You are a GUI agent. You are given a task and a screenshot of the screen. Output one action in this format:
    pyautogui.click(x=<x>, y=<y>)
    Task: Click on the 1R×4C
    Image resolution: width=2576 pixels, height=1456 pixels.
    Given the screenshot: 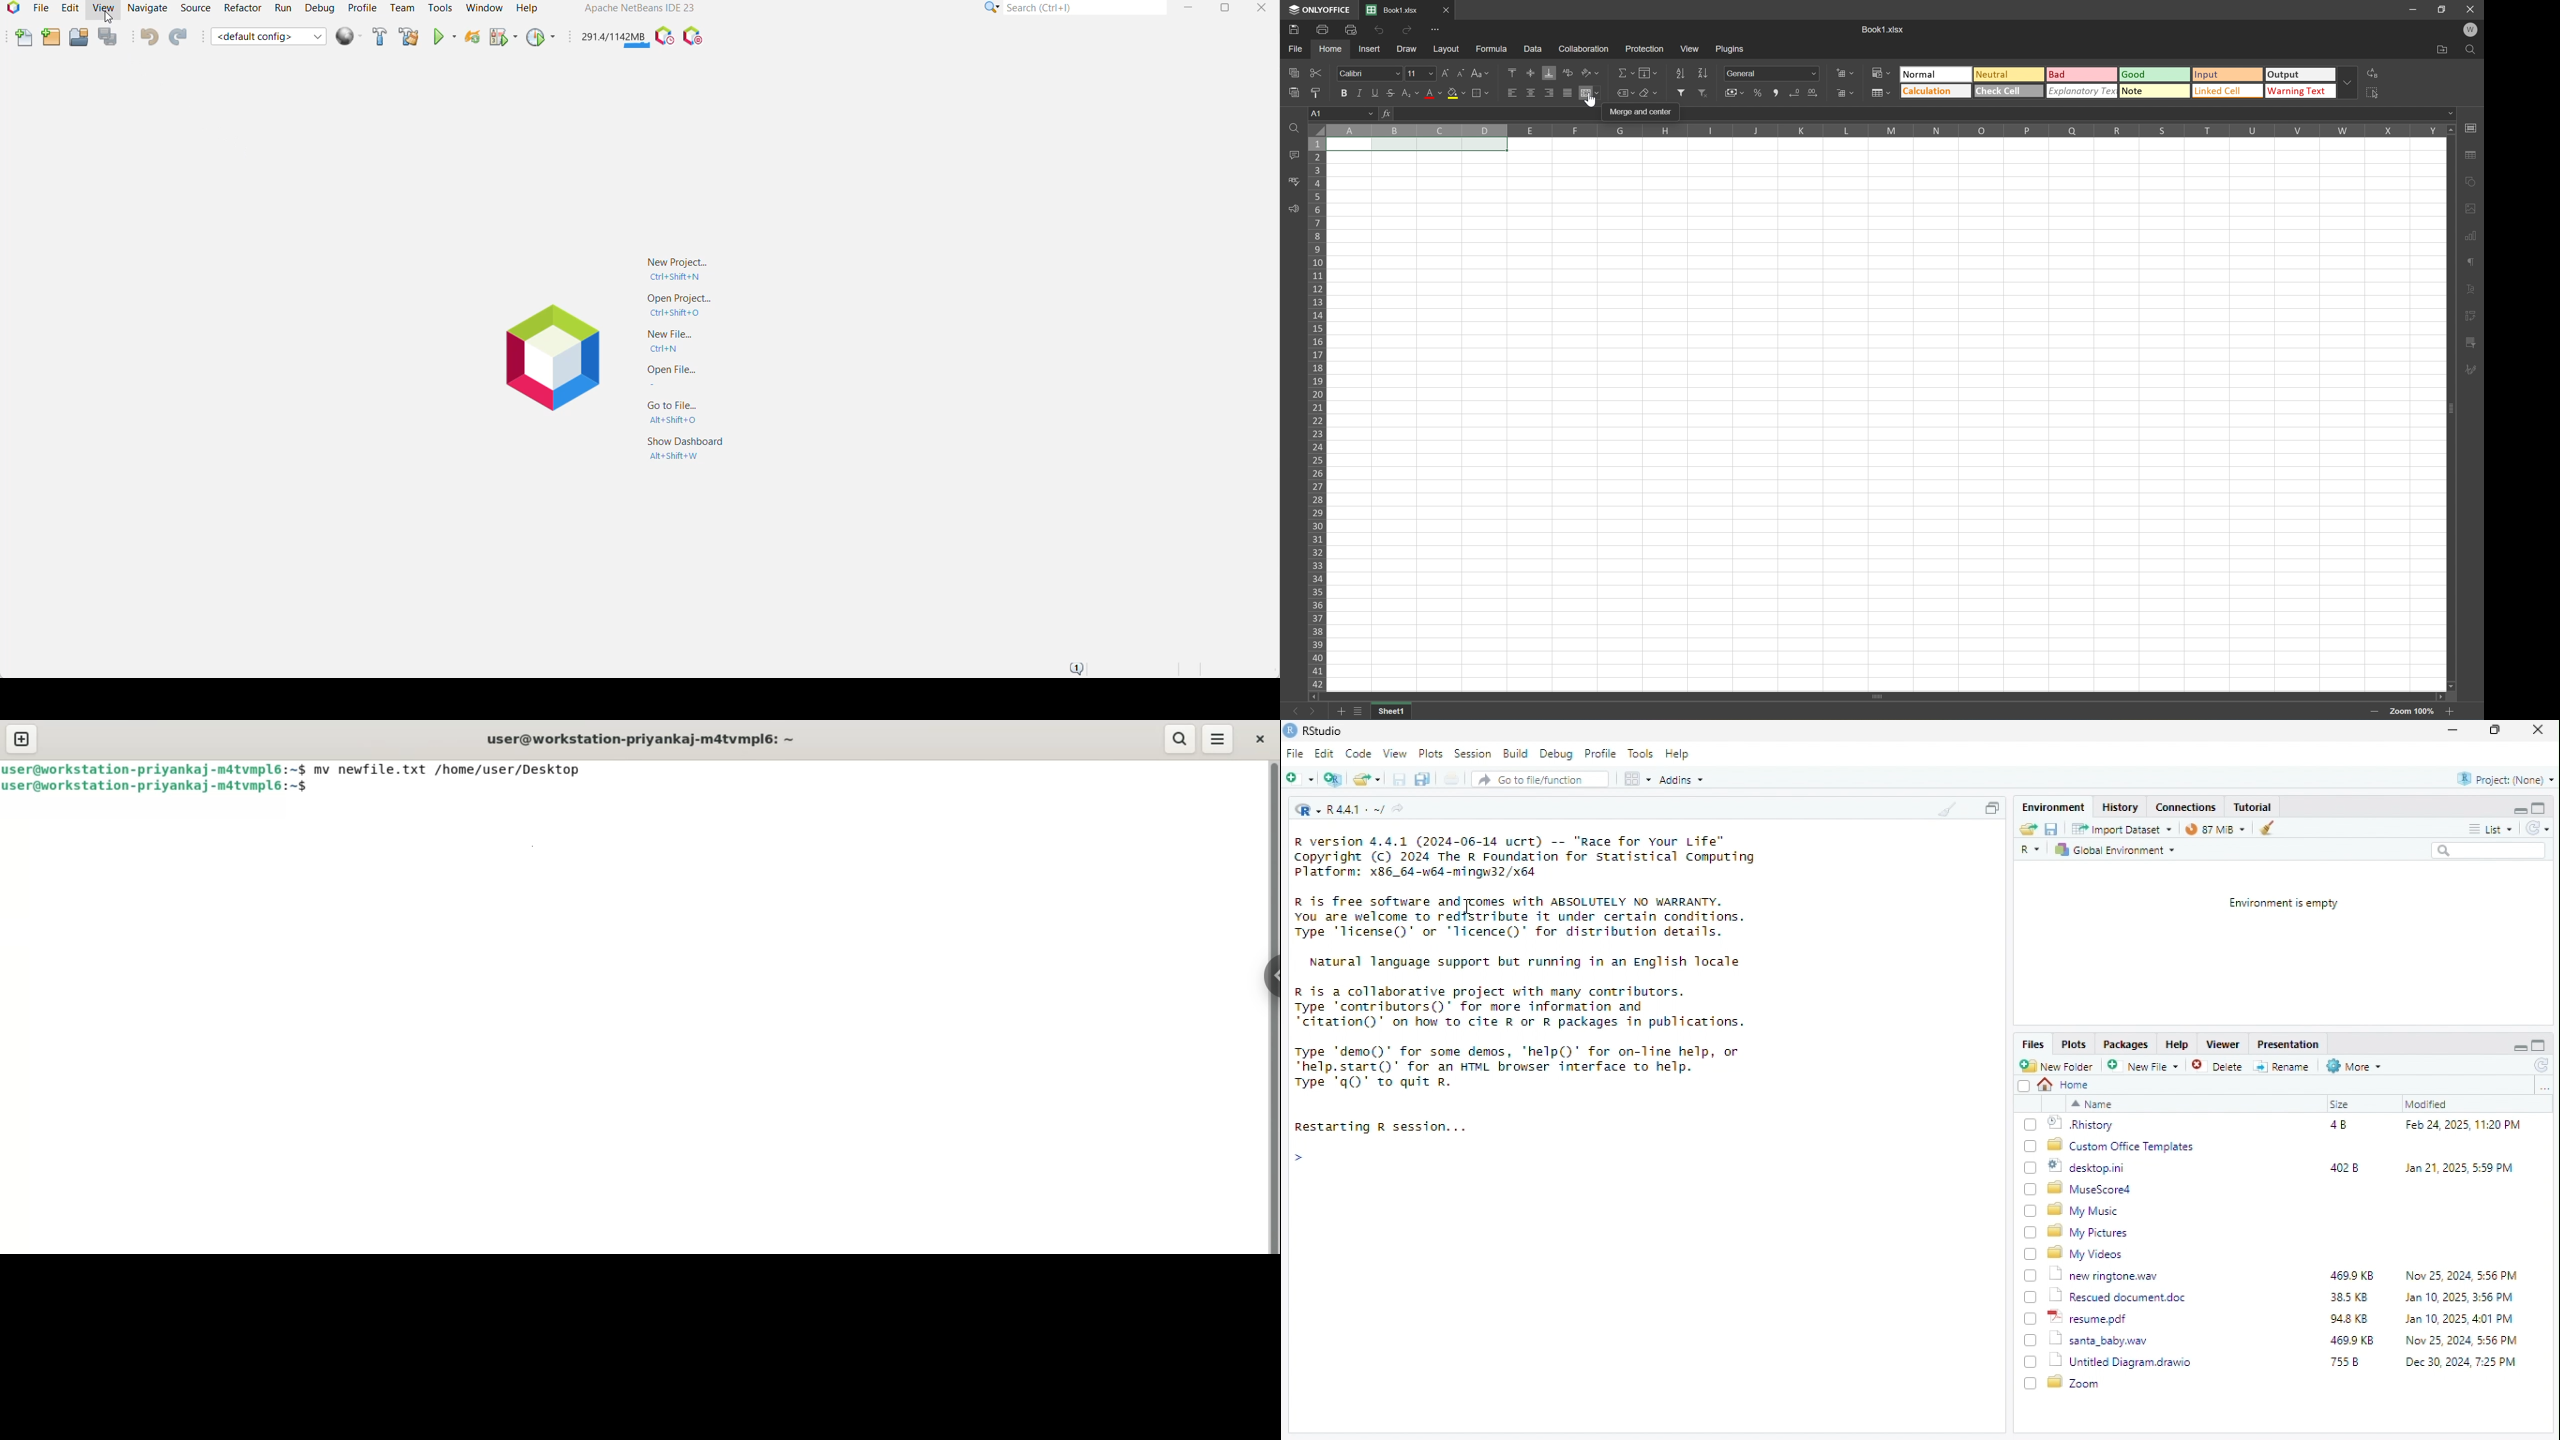 What is the action you would take?
    pyautogui.click(x=1344, y=115)
    